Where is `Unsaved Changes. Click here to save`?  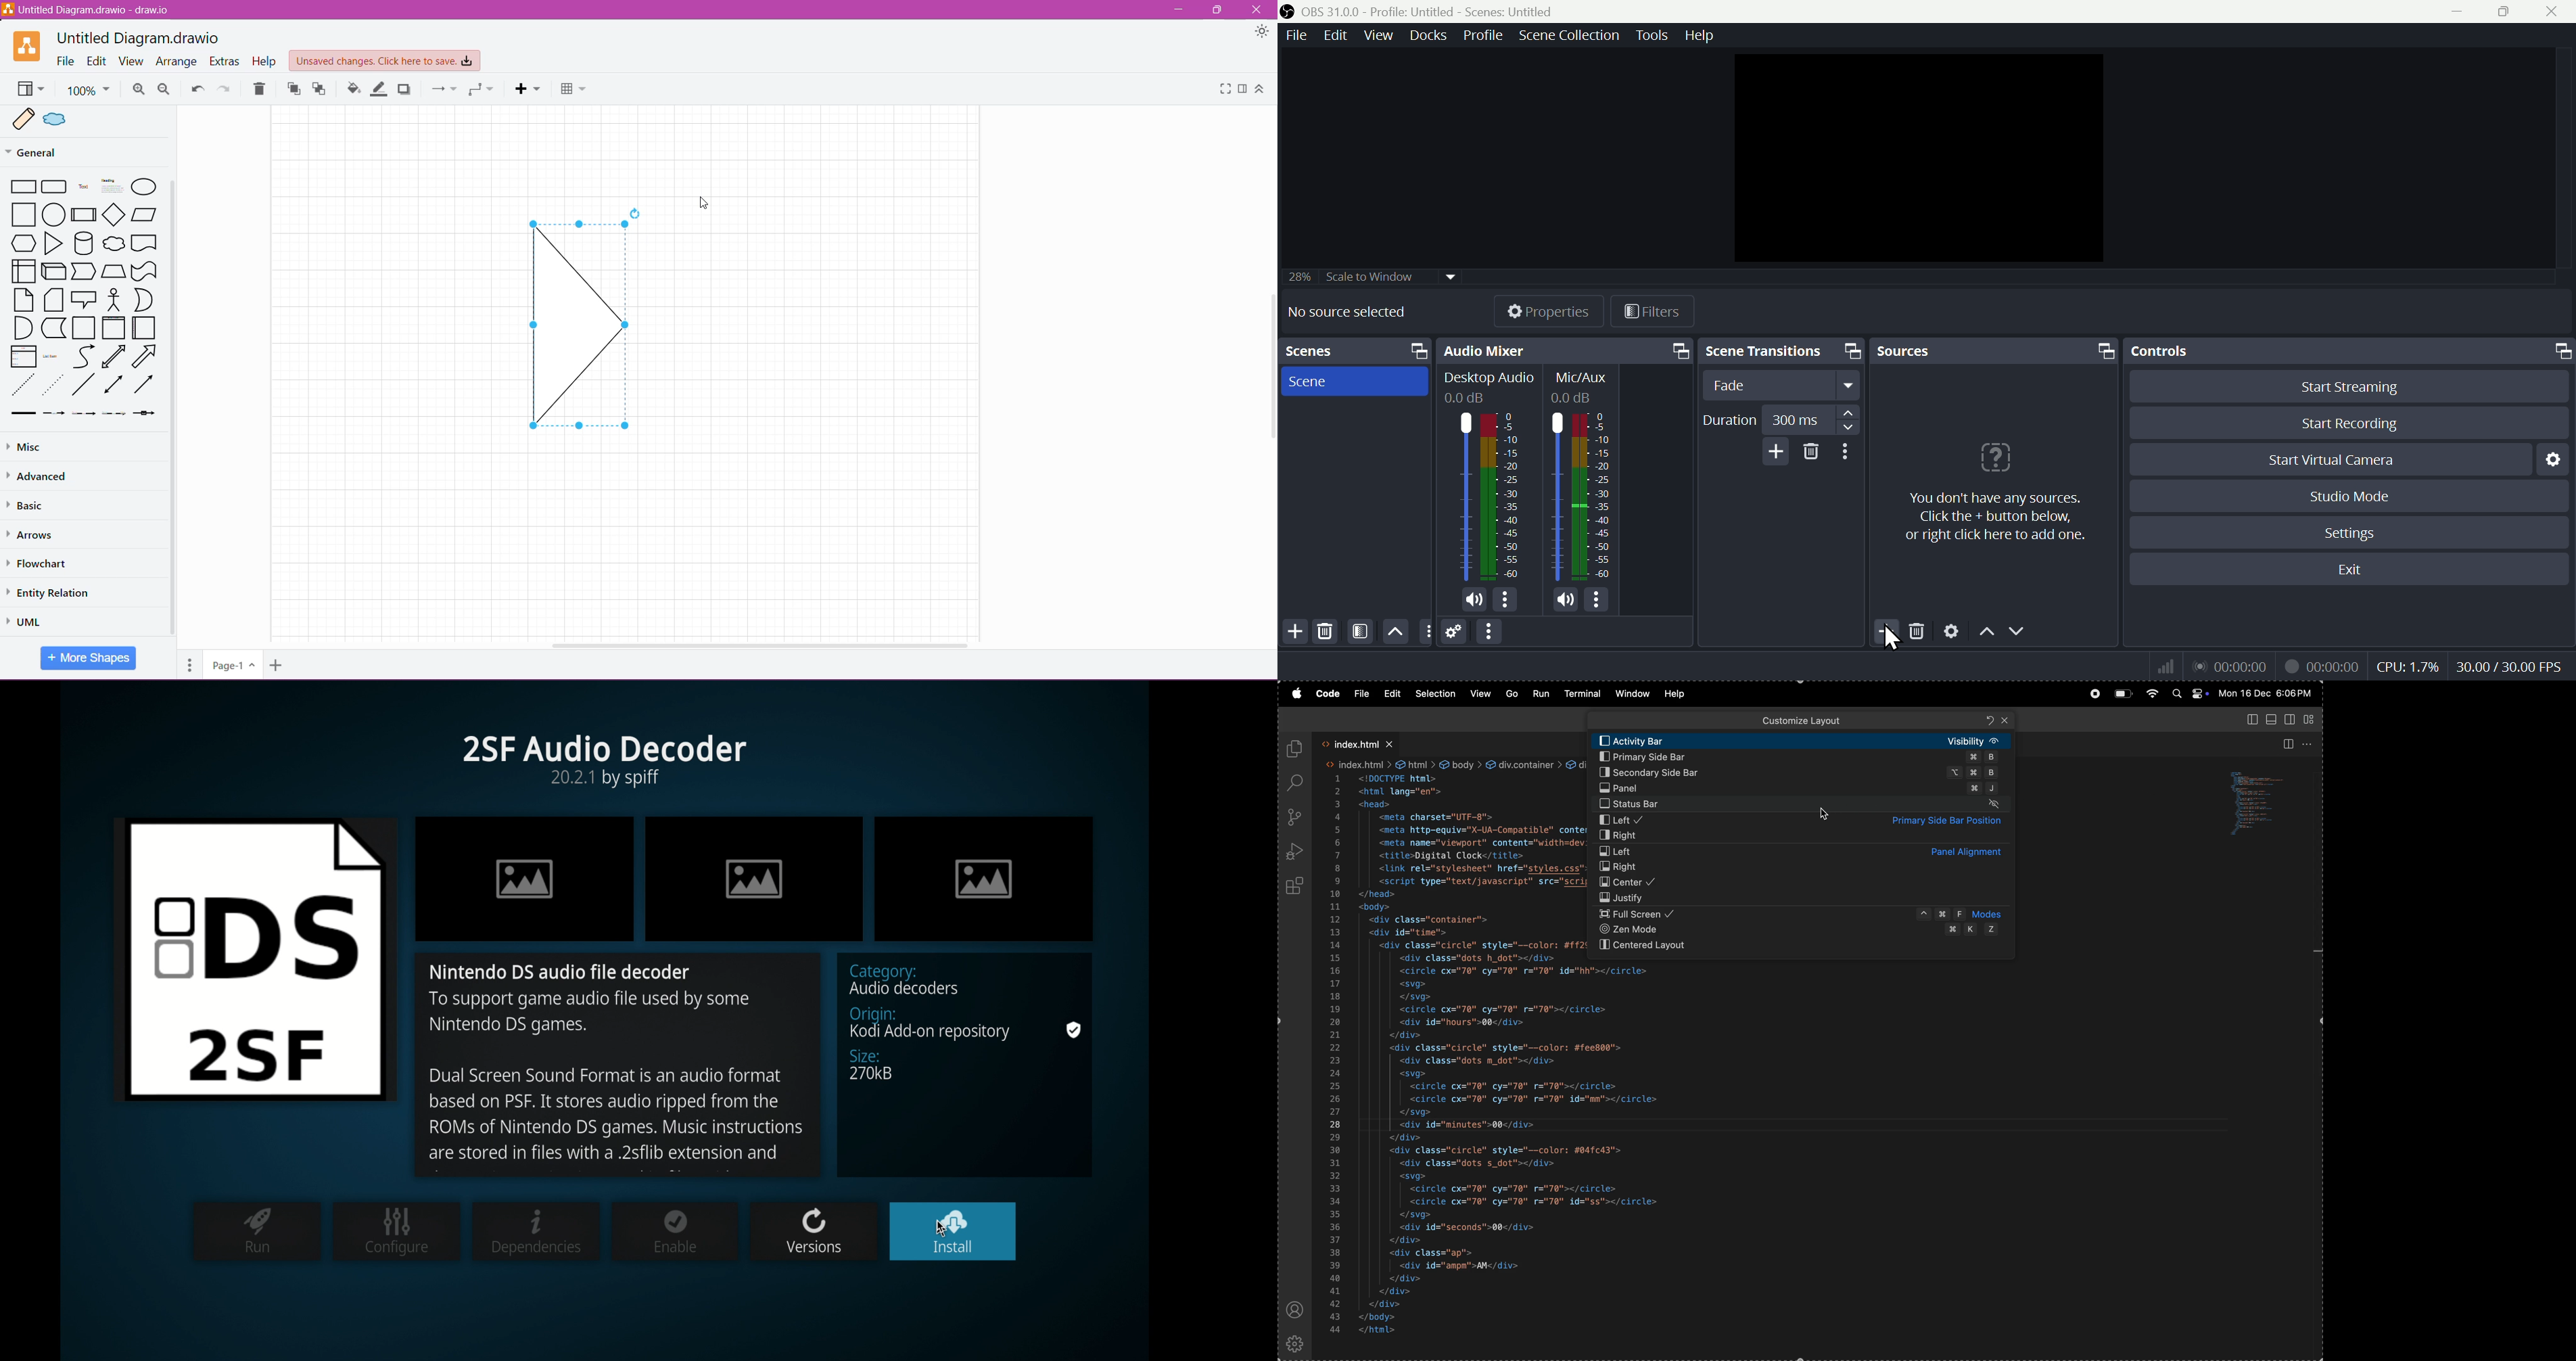 Unsaved Changes. Click here to save is located at coordinates (384, 61).